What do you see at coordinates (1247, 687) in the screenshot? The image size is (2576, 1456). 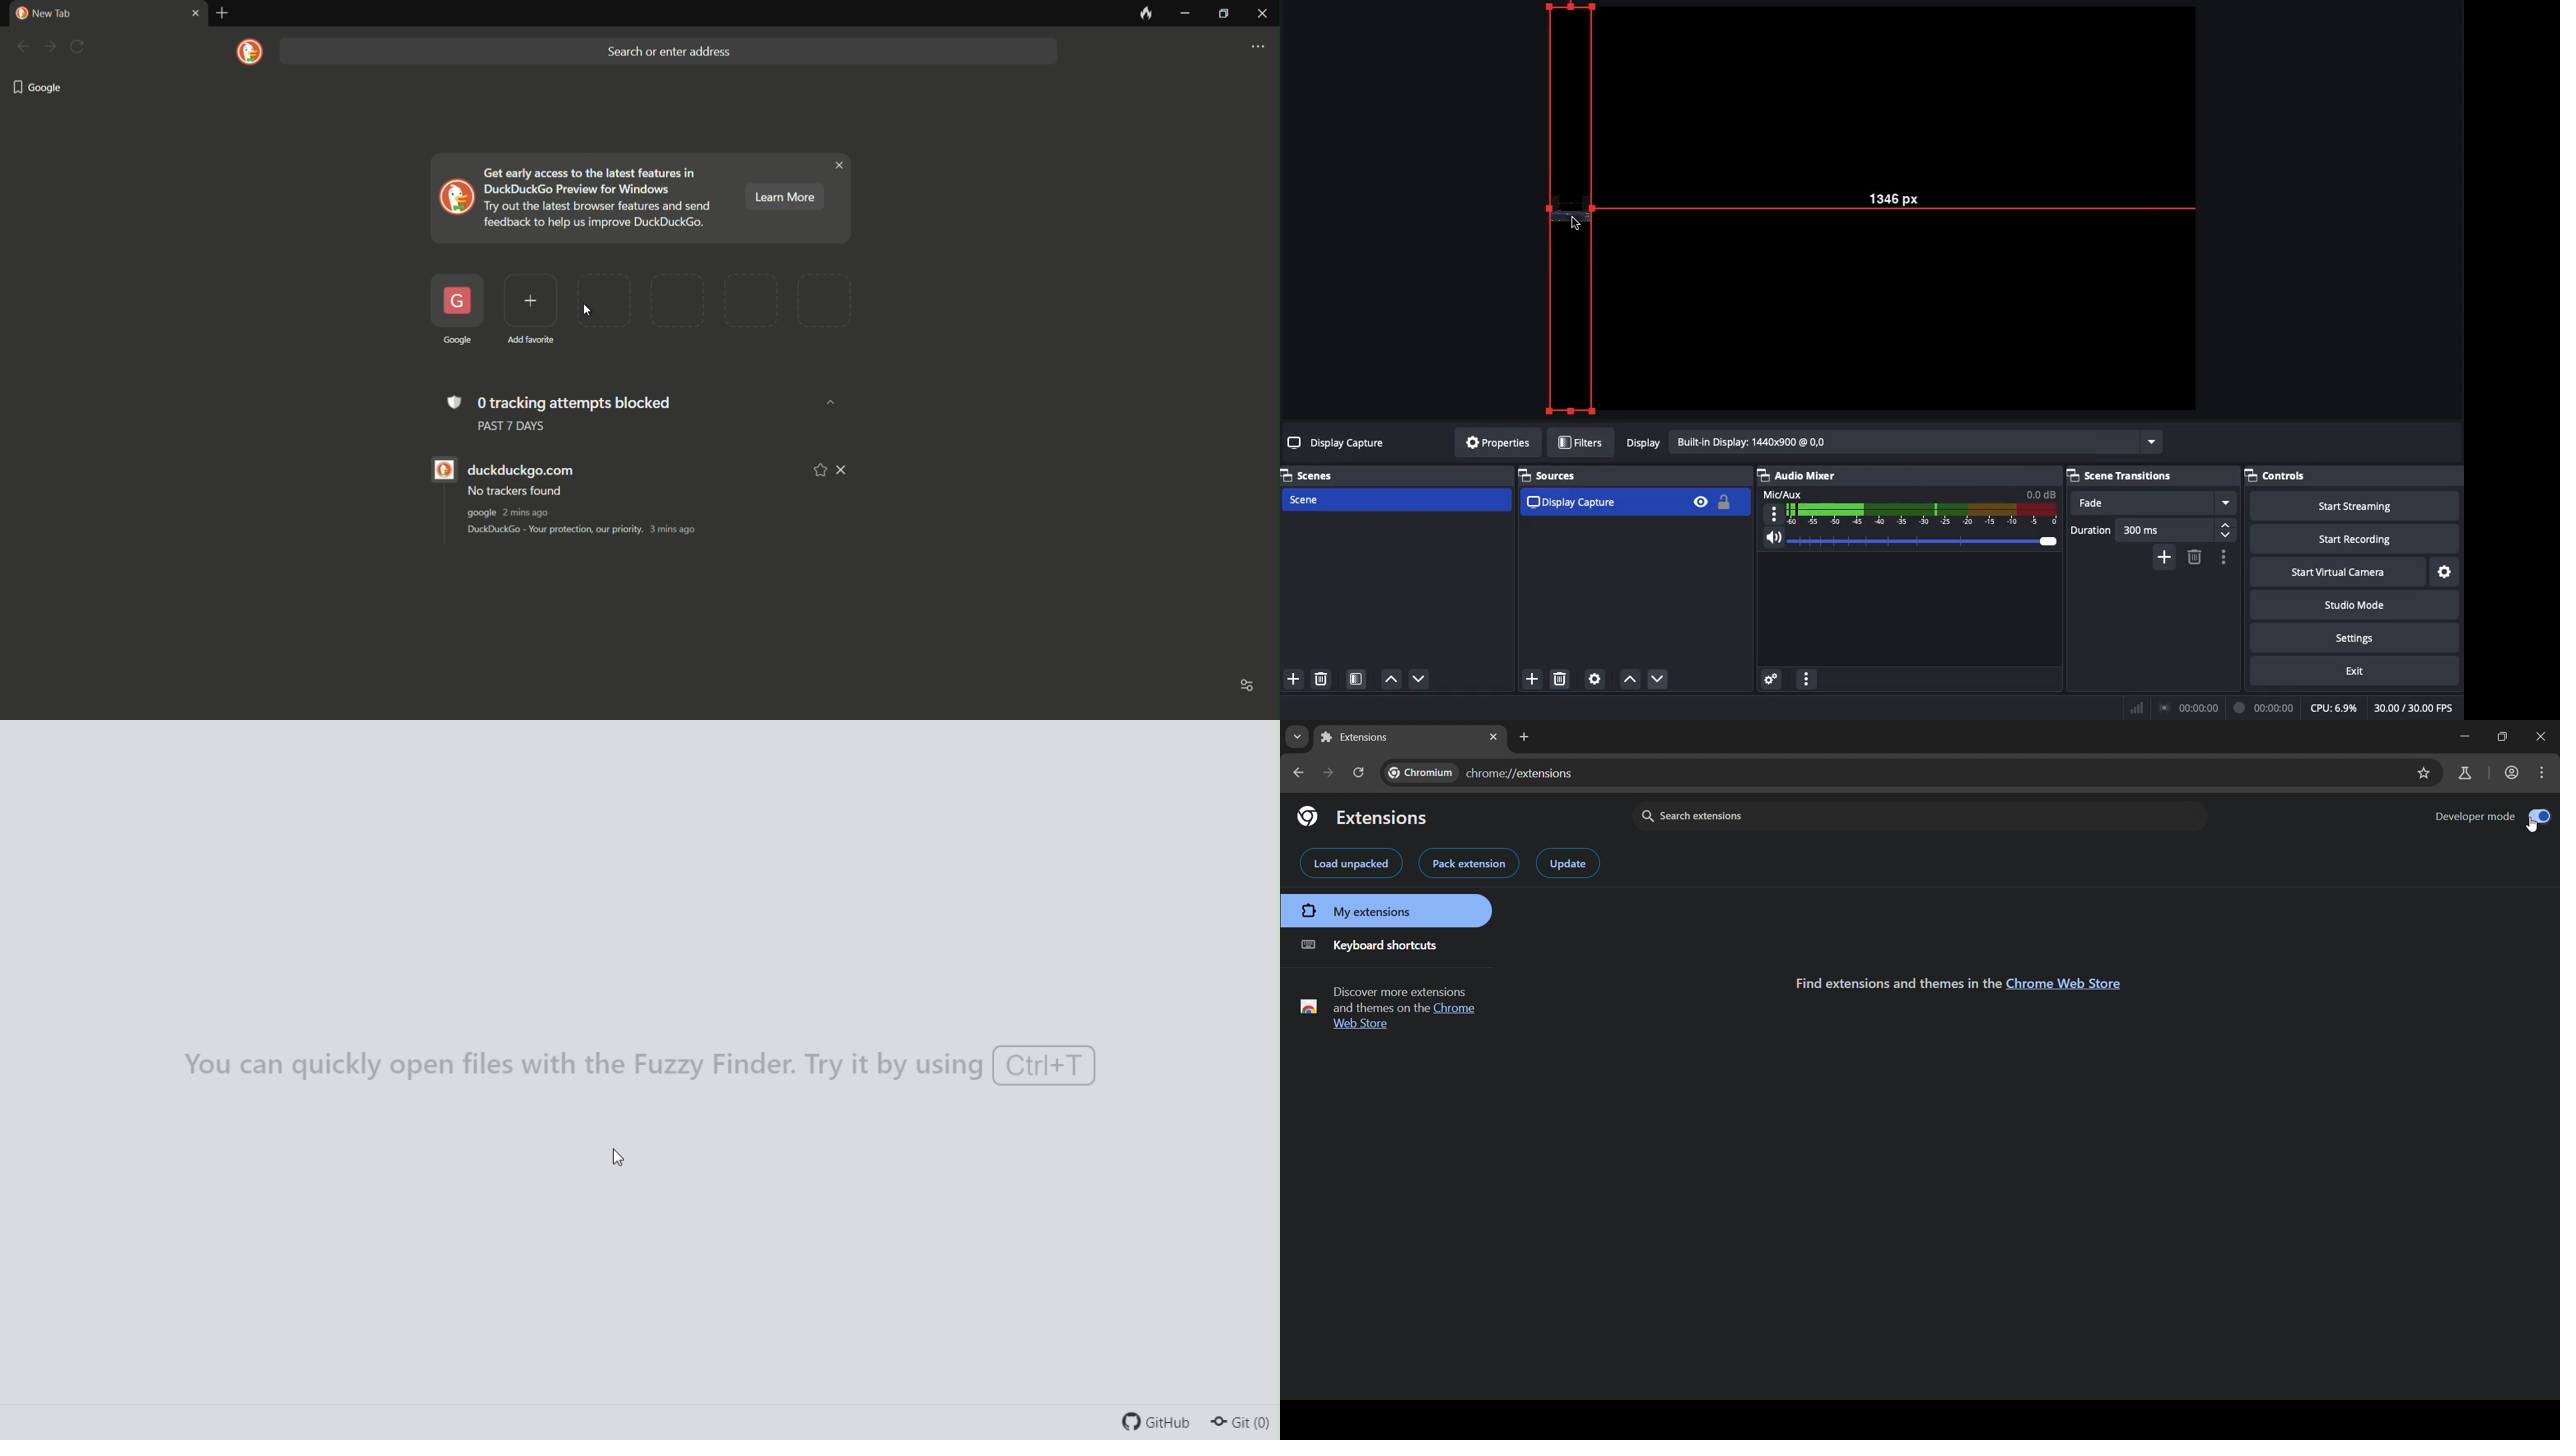 I see `toggle options` at bounding box center [1247, 687].